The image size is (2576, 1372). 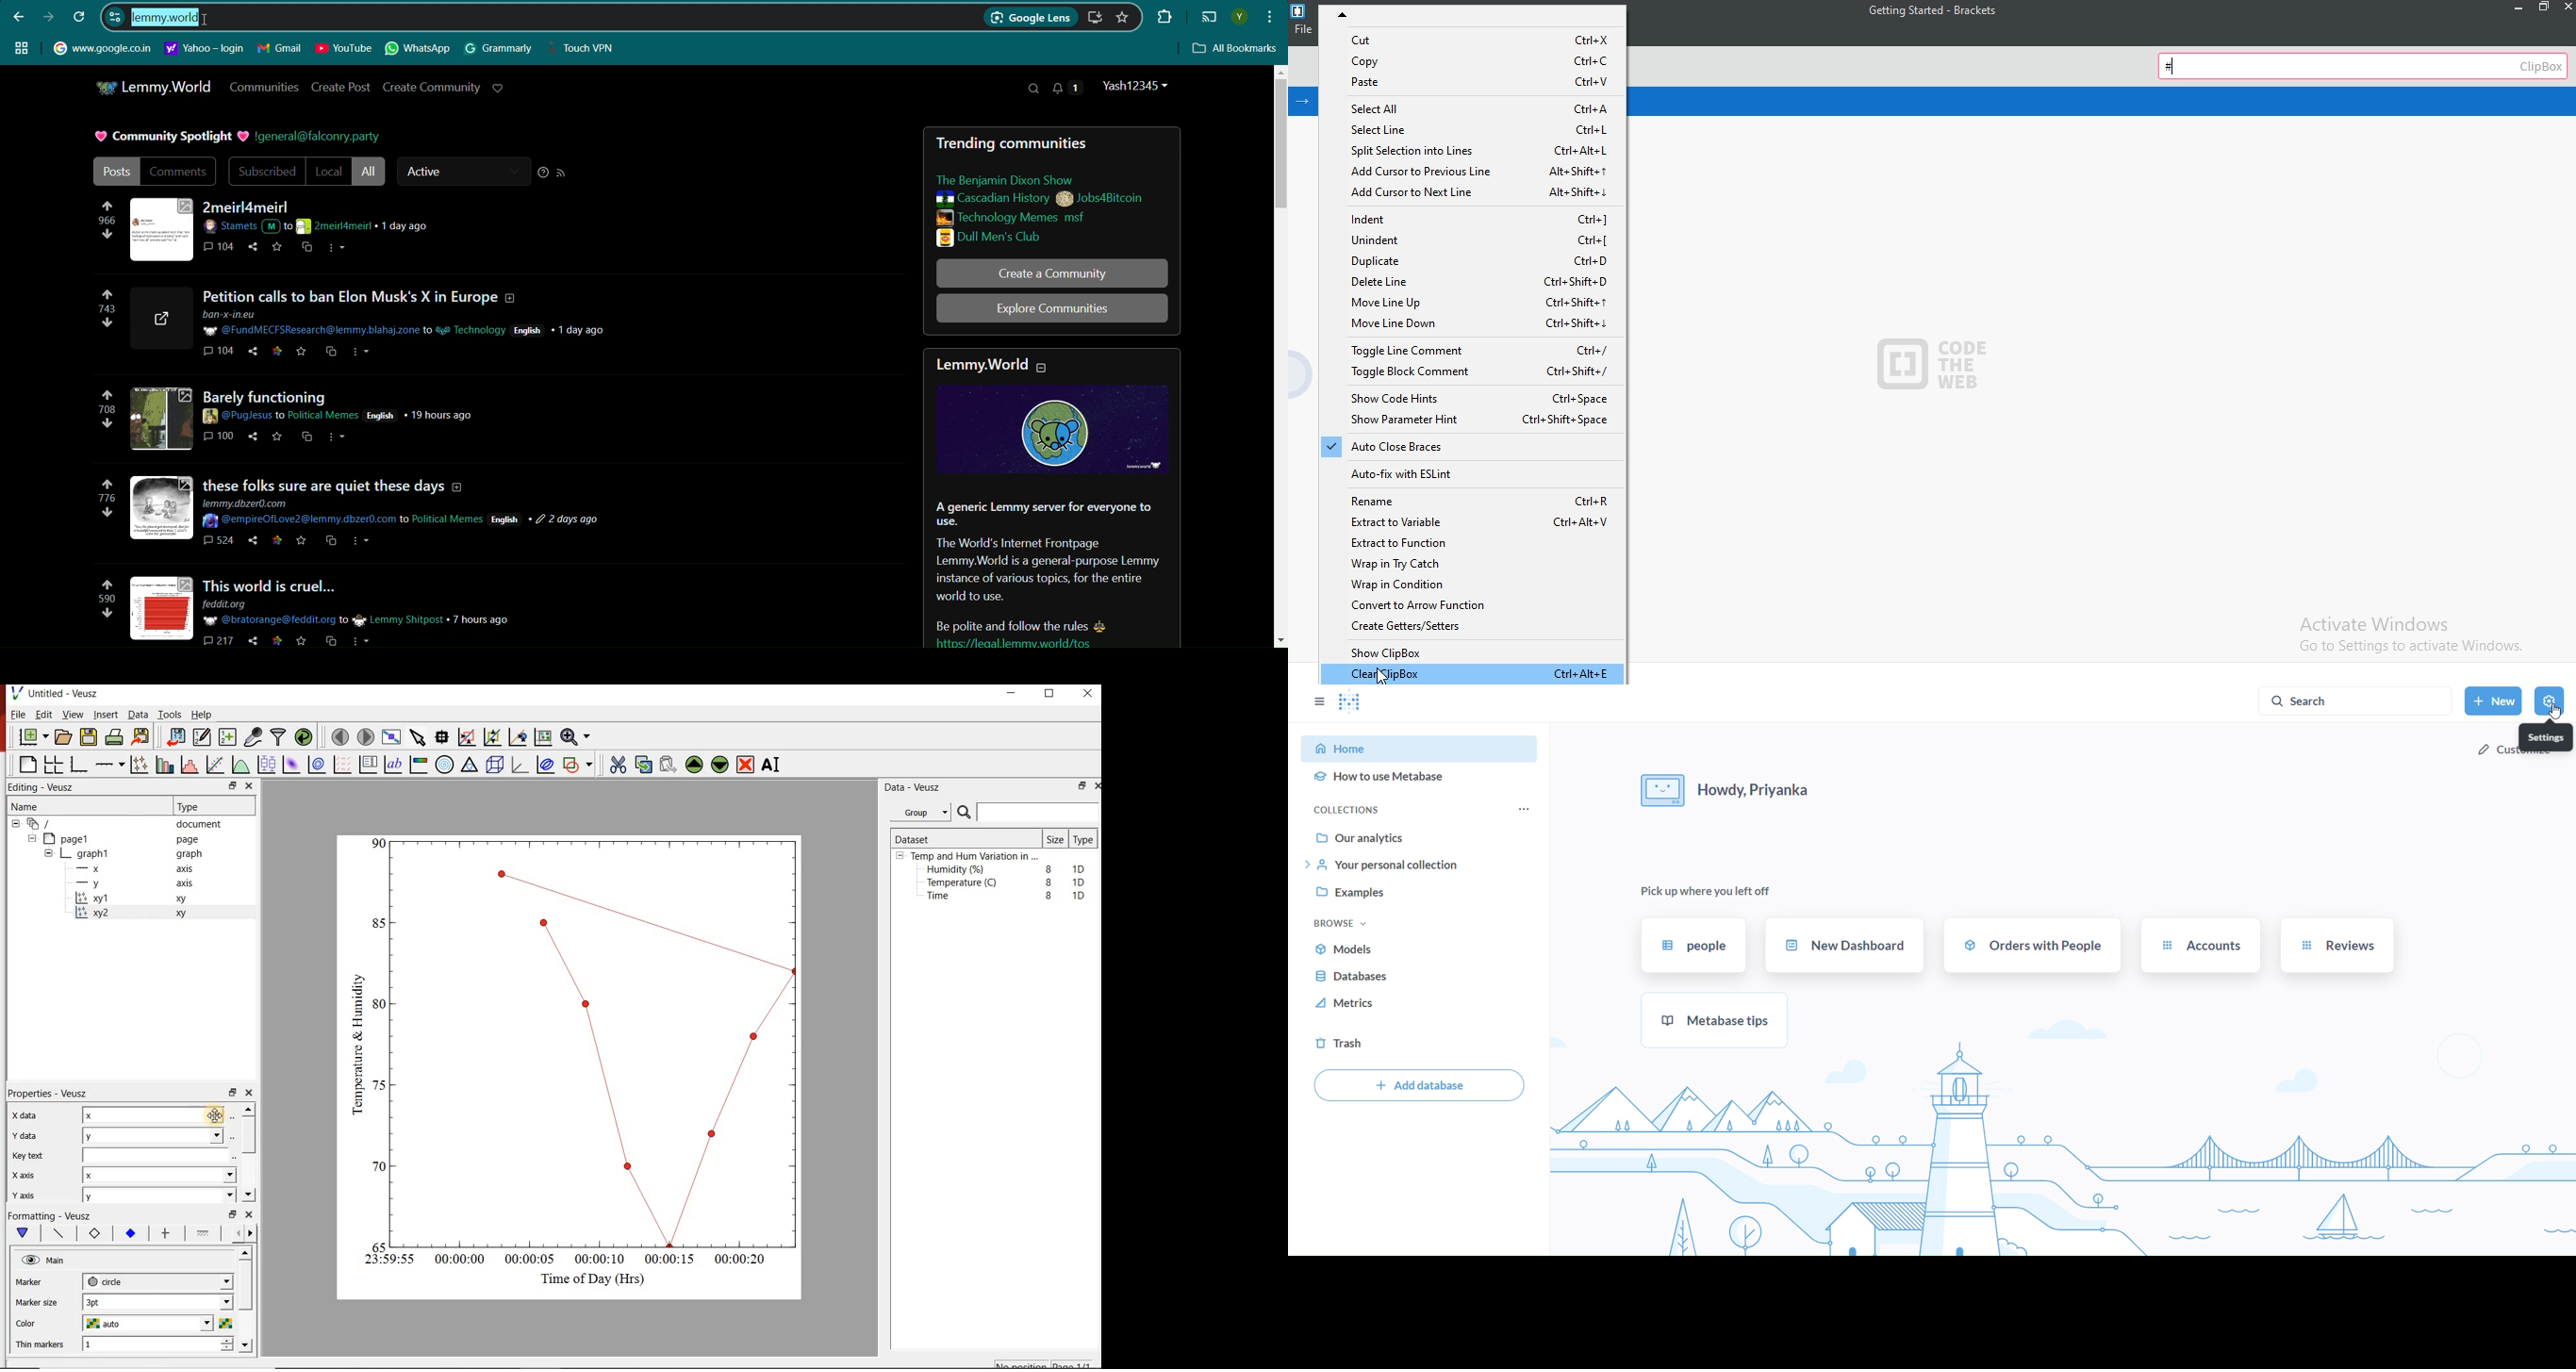 What do you see at coordinates (96, 913) in the screenshot?
I see `xy2` at bounding box center [96, 913].